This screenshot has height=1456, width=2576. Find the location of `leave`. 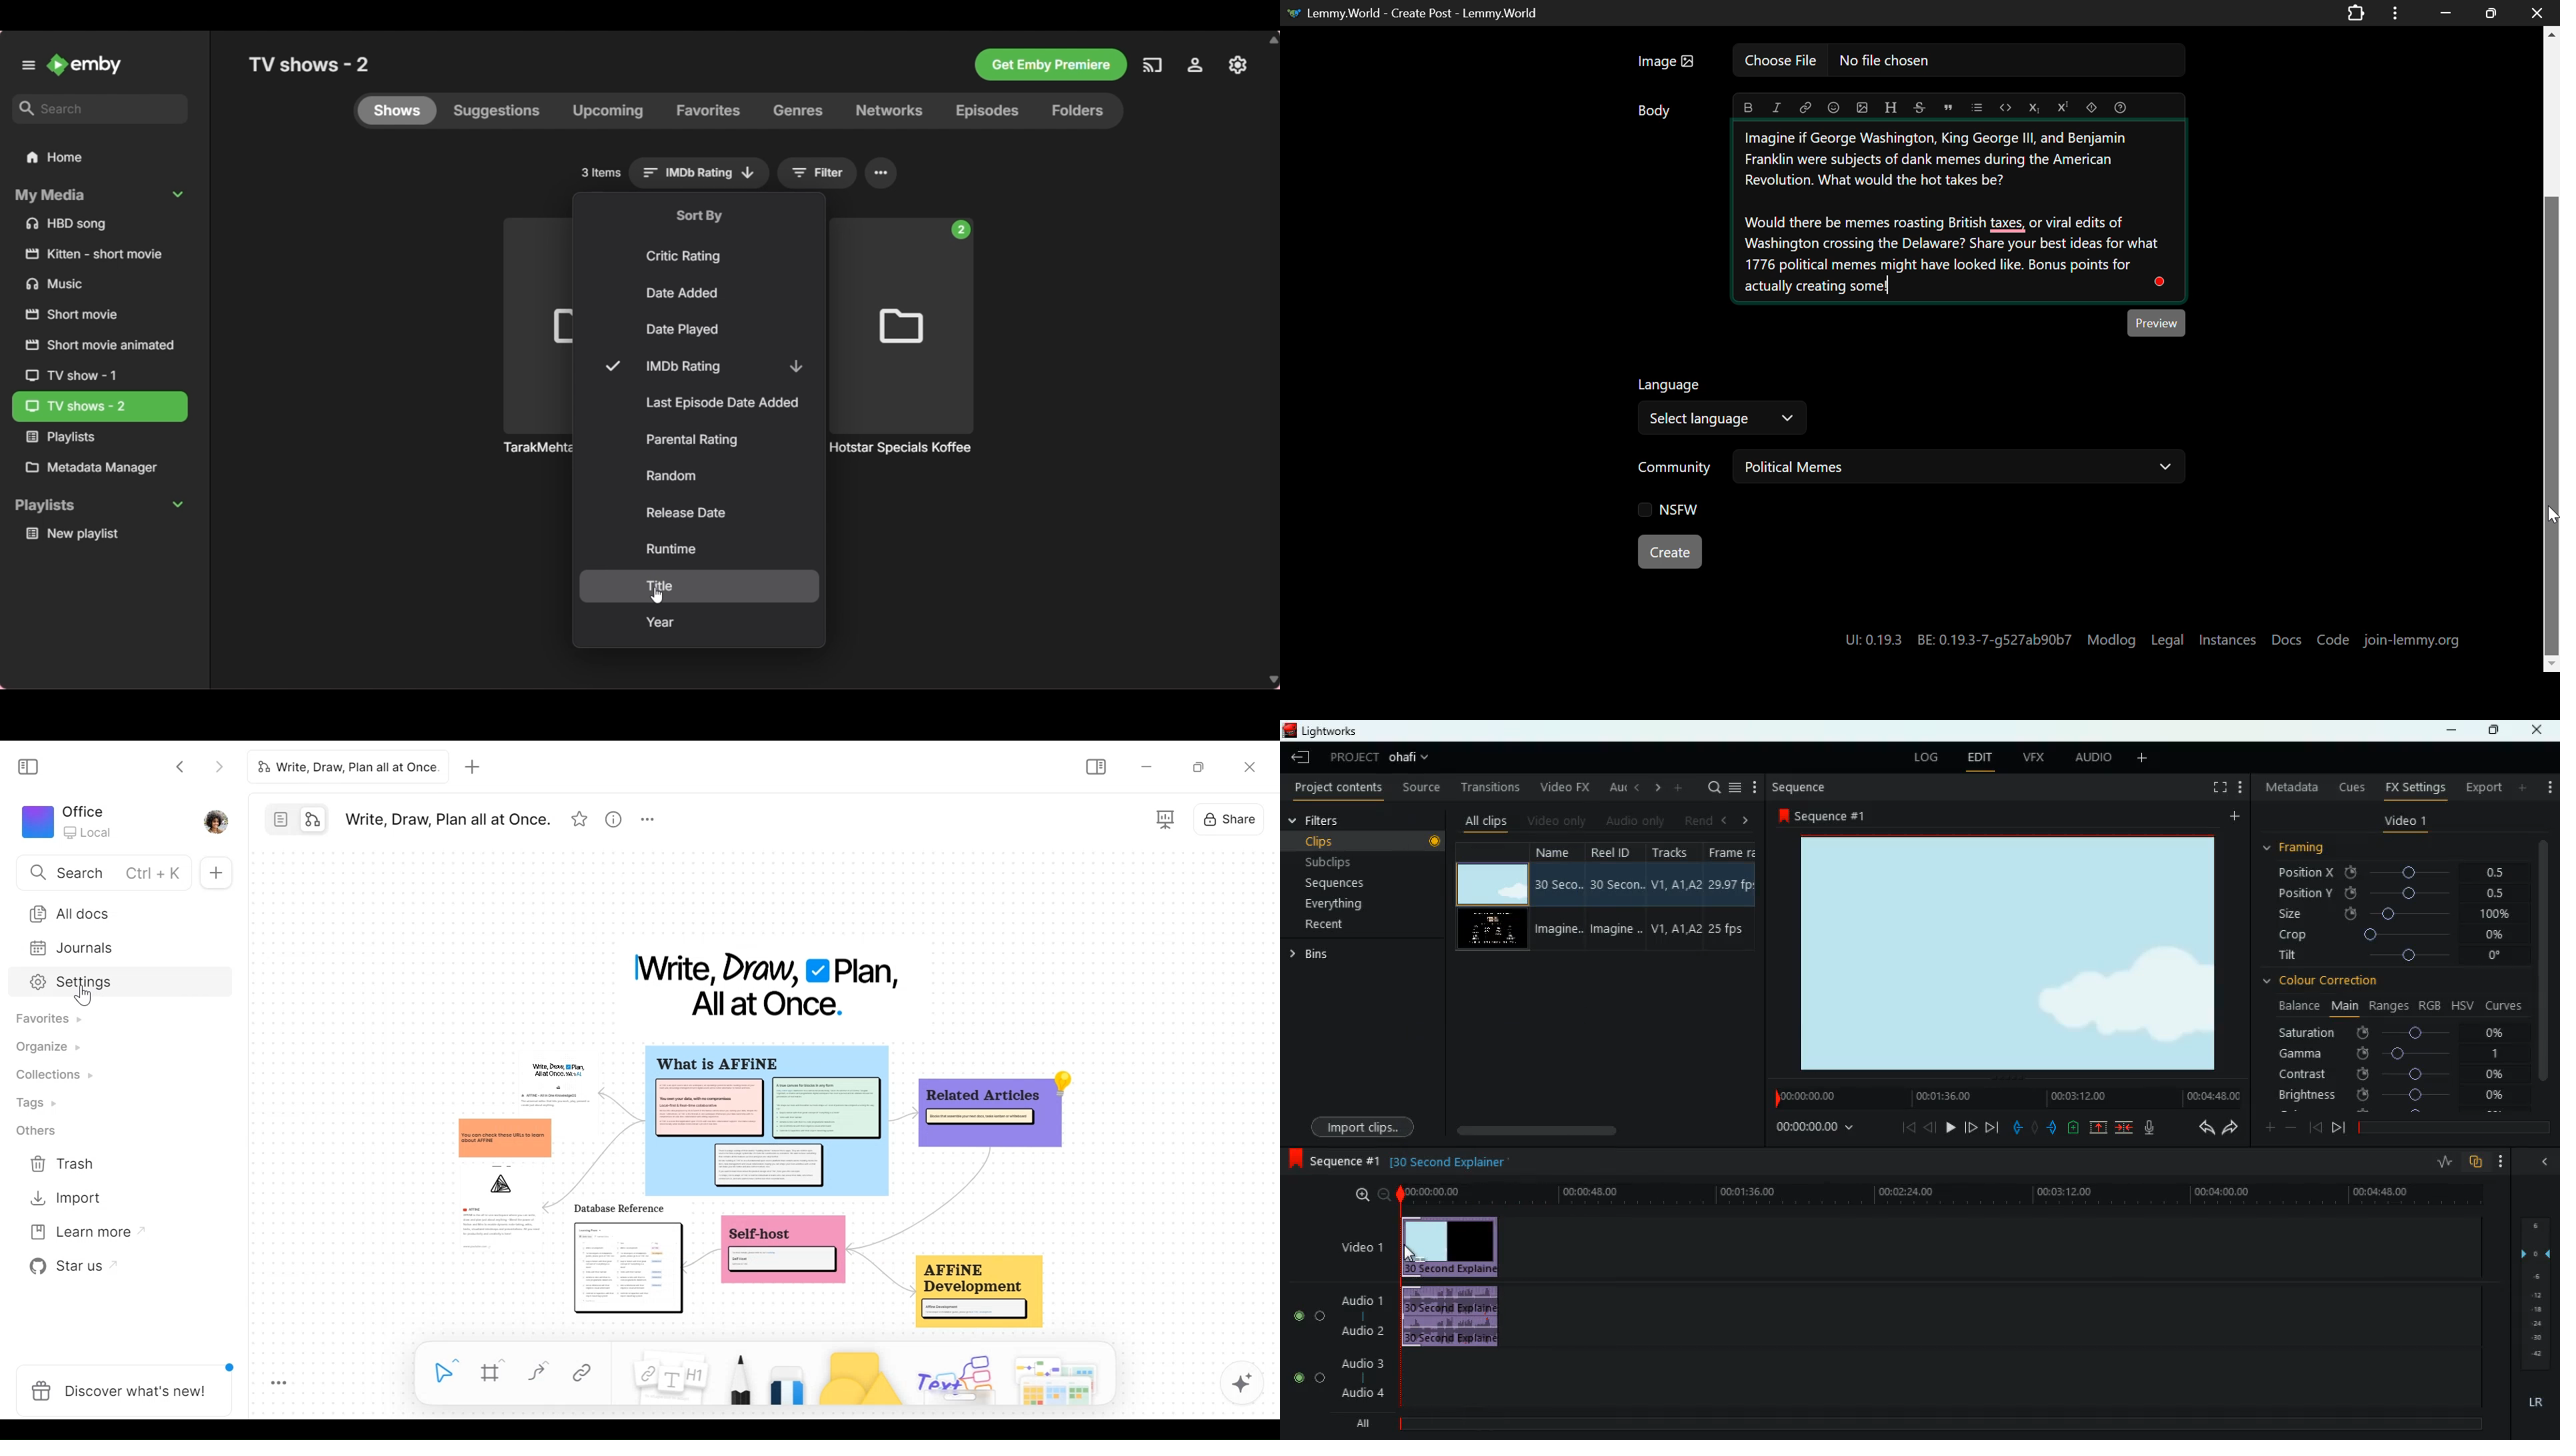

leave is located at coordinates (1301, 757).